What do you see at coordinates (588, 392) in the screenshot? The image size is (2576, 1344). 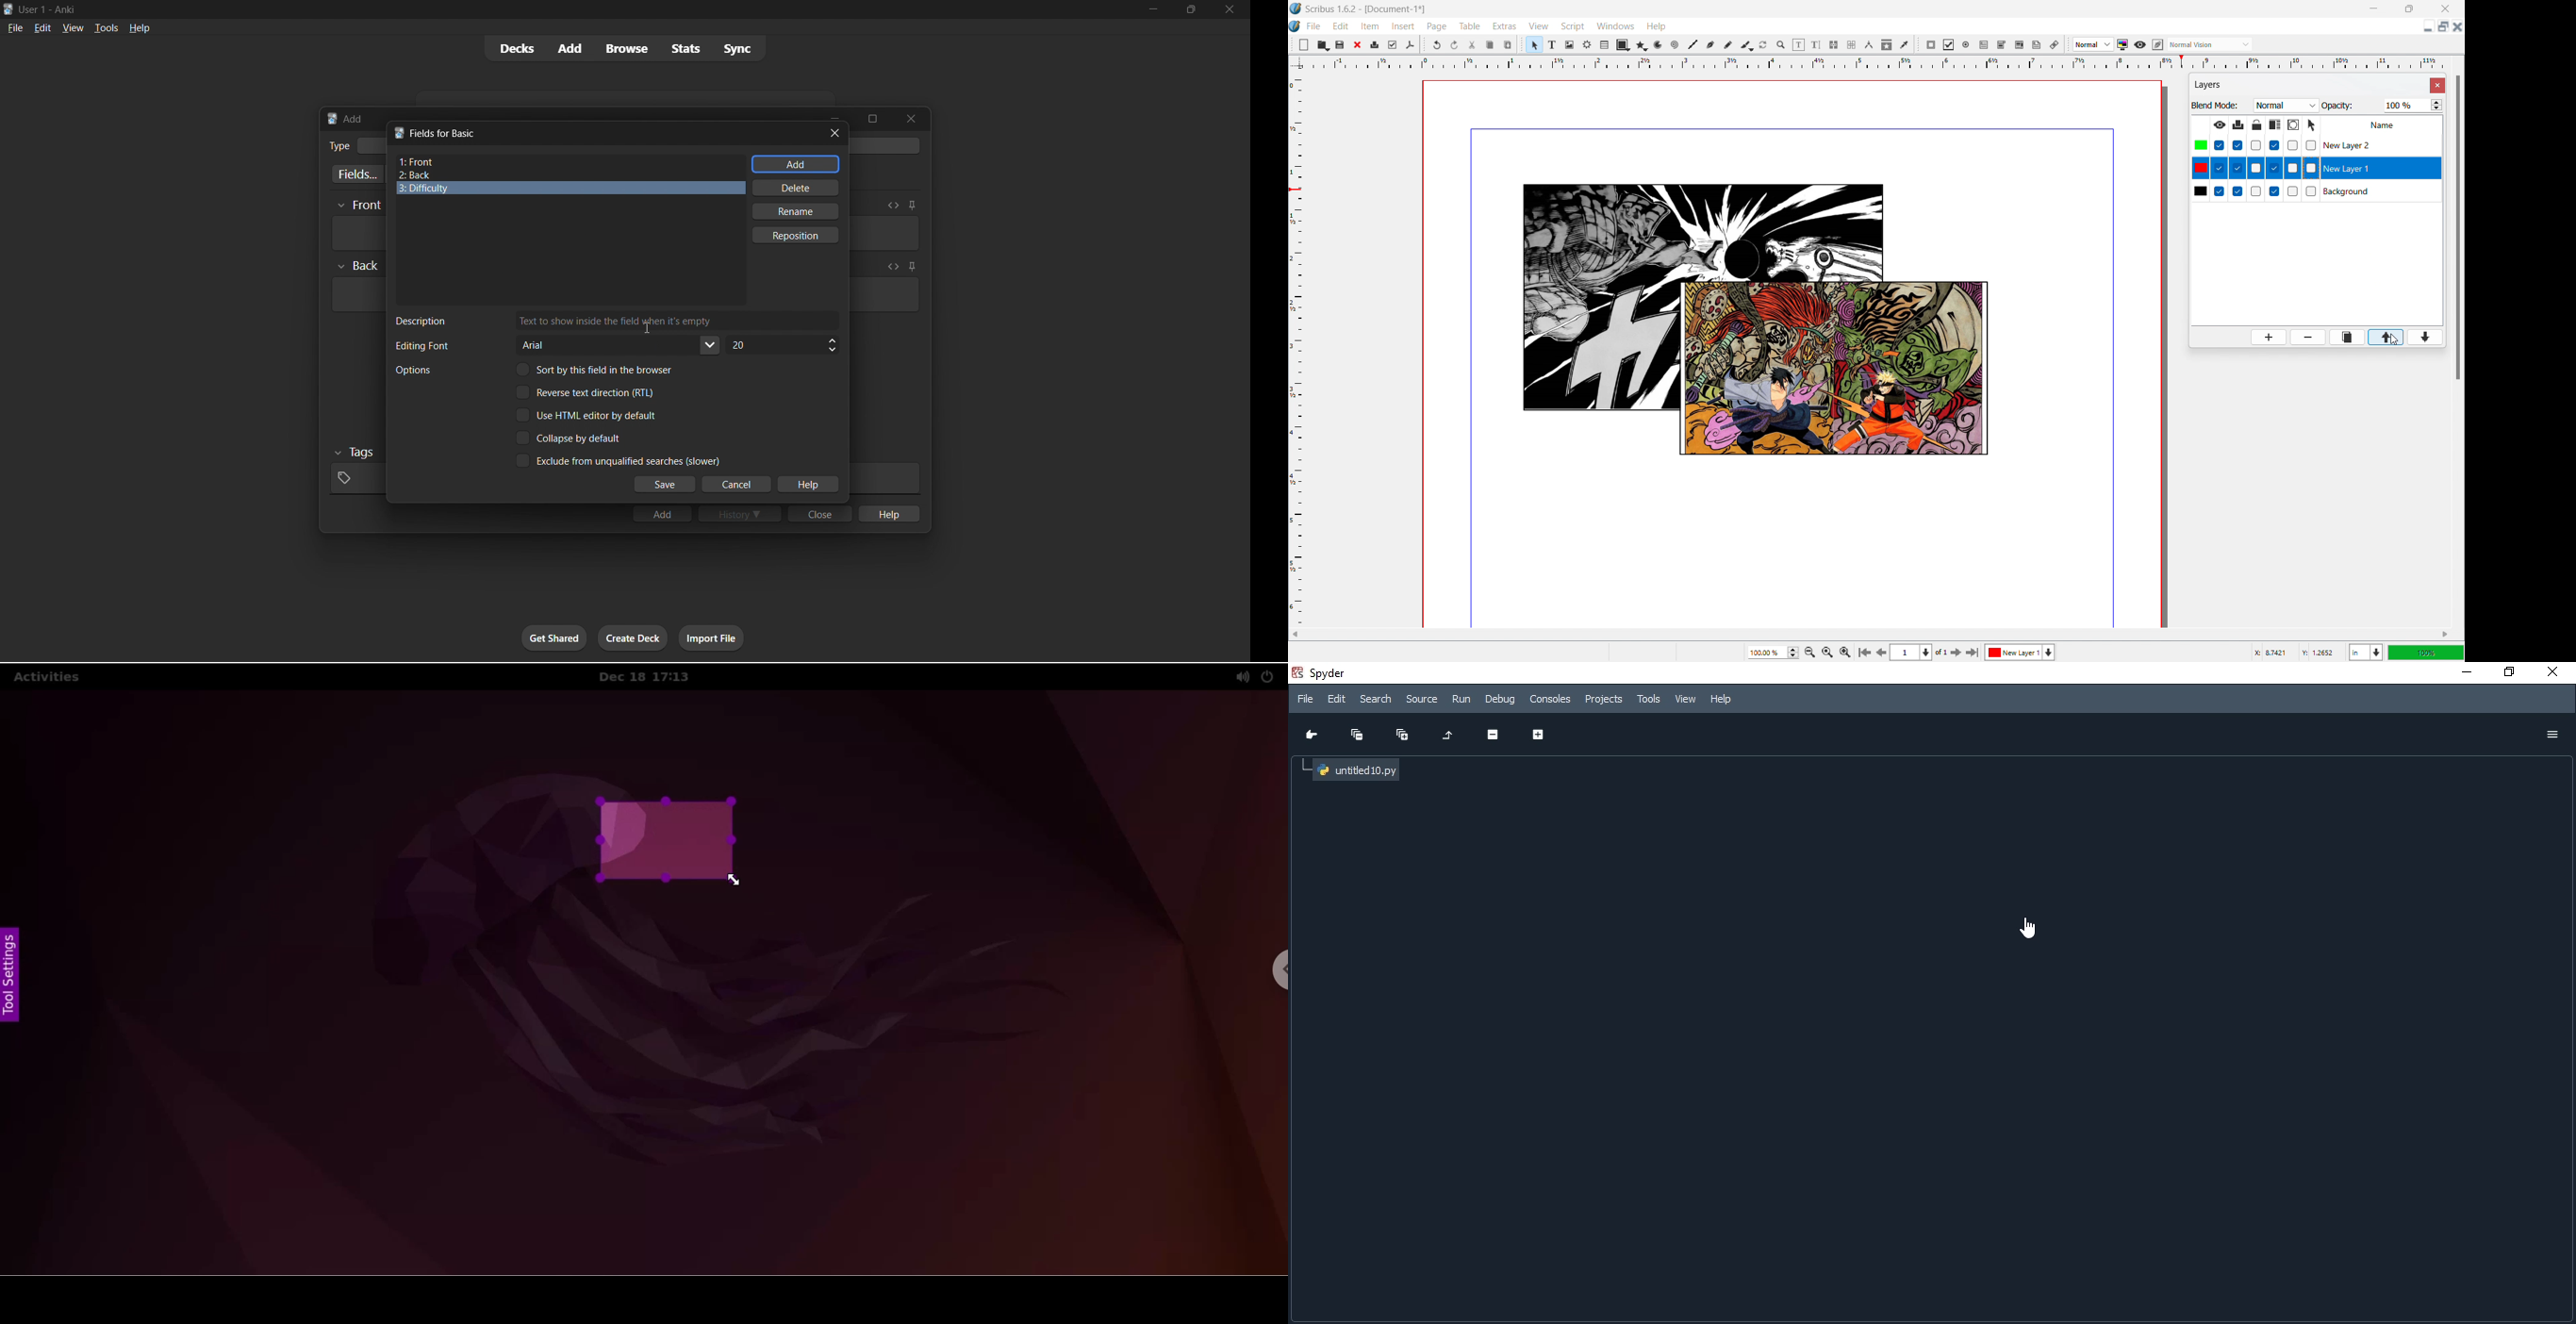 I see `Toggle` at bounding box center [588, 392].